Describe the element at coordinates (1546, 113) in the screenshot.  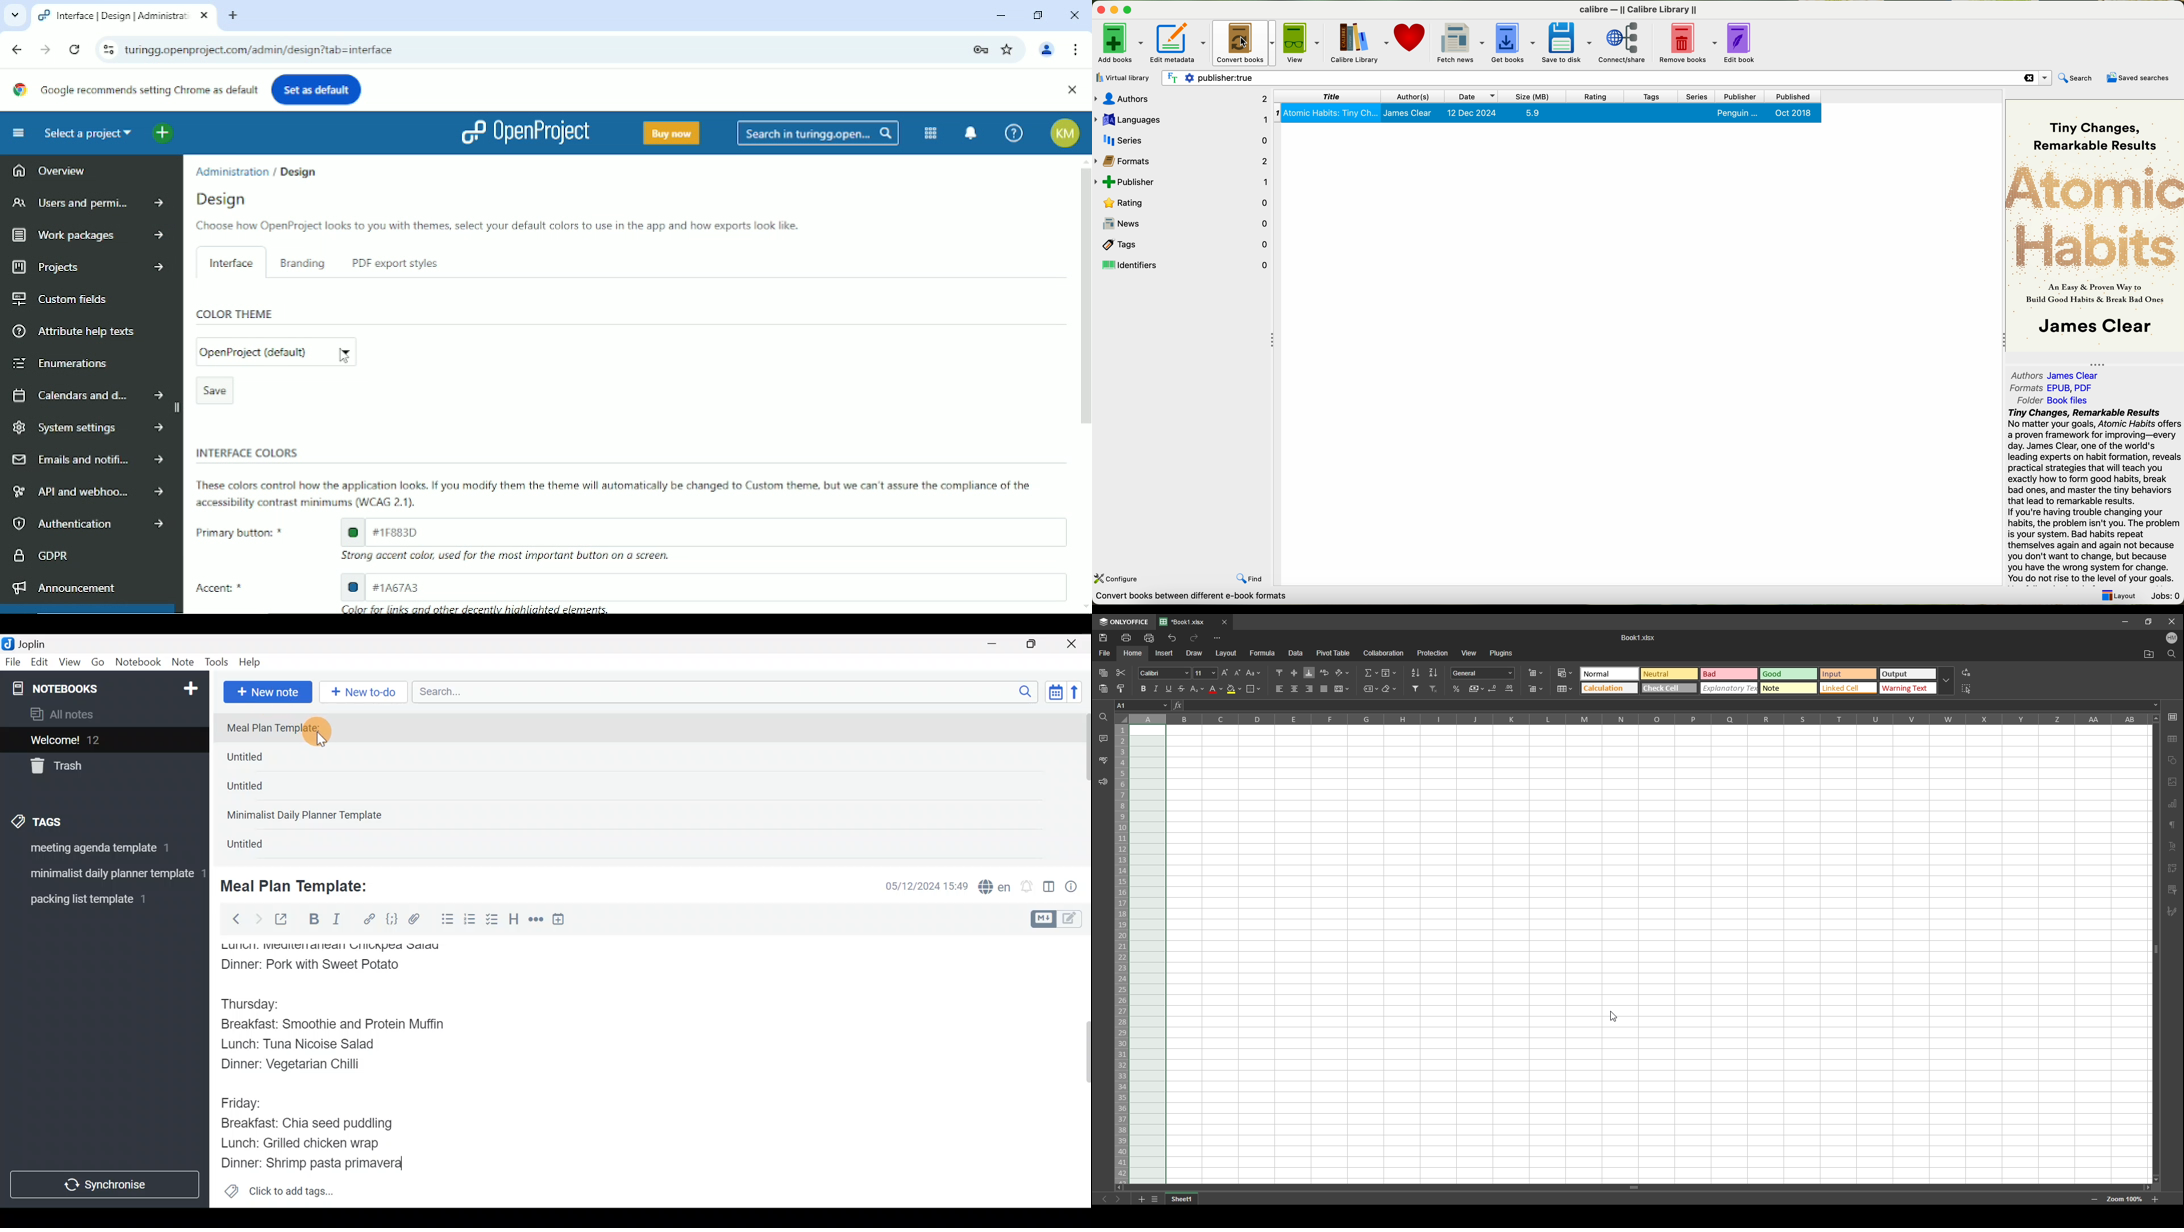
I see `book selected` at that location.